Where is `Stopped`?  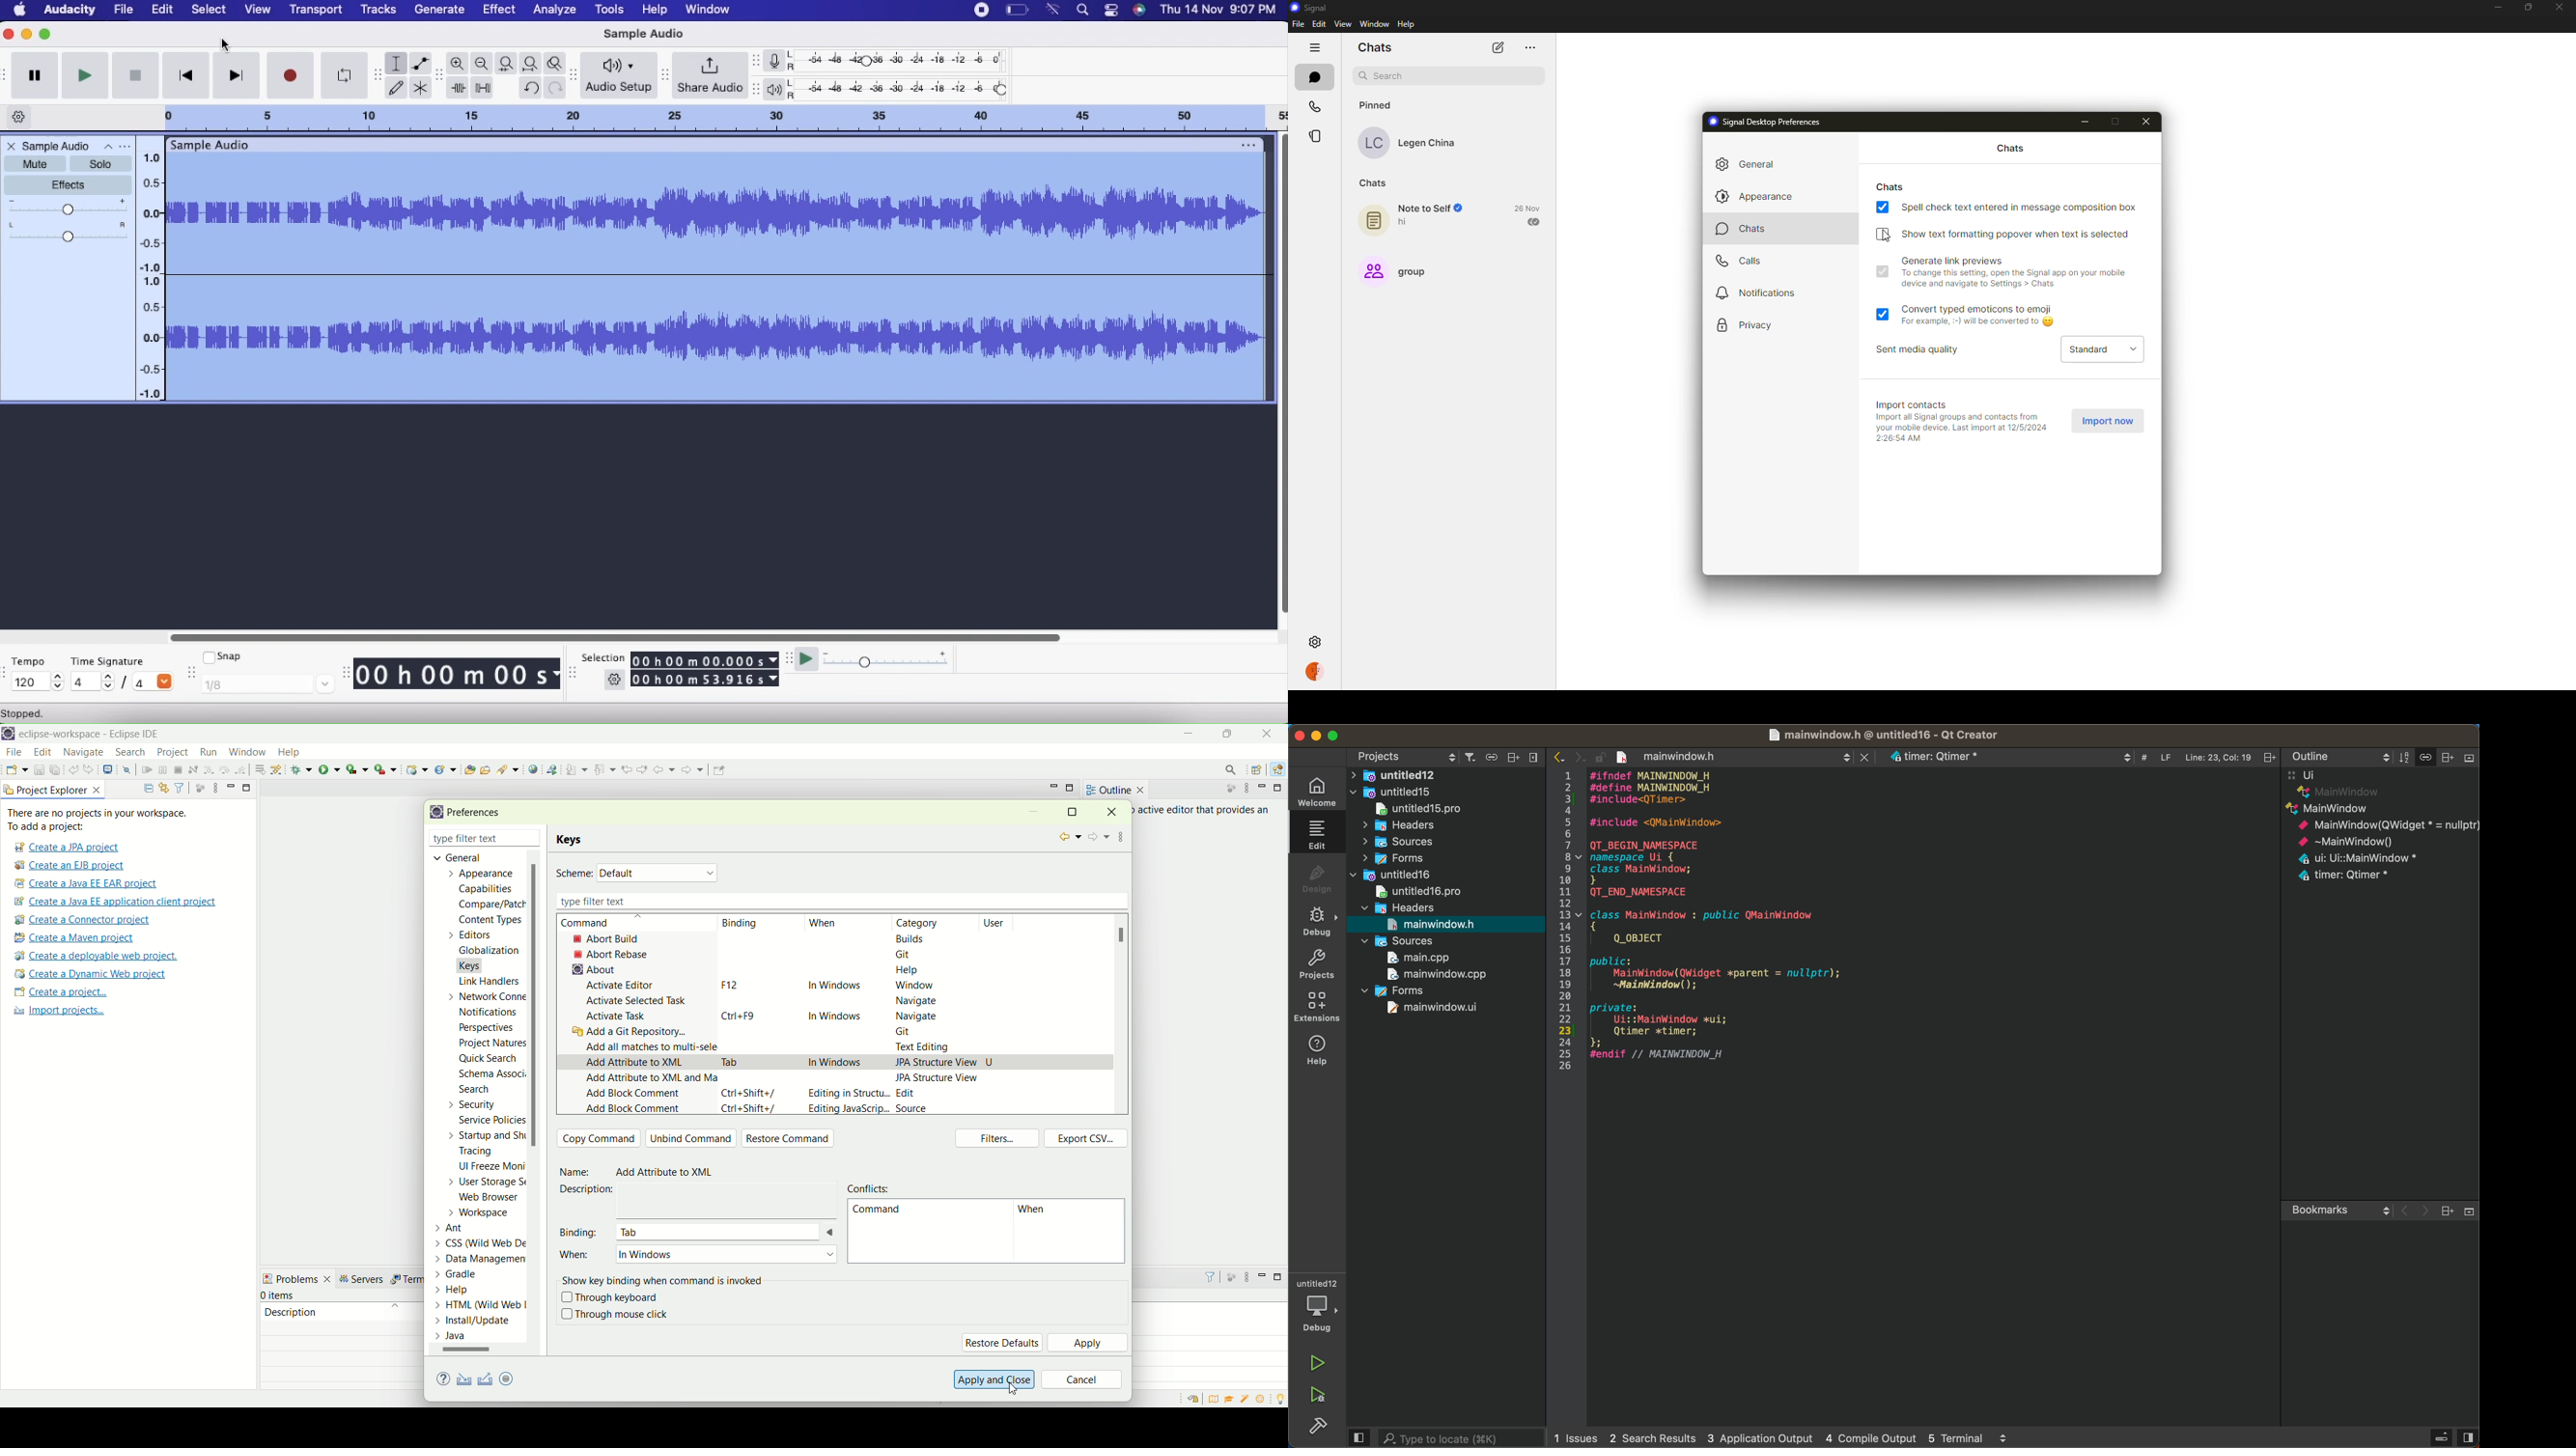
Stopped is located at coordinates (32, 715).